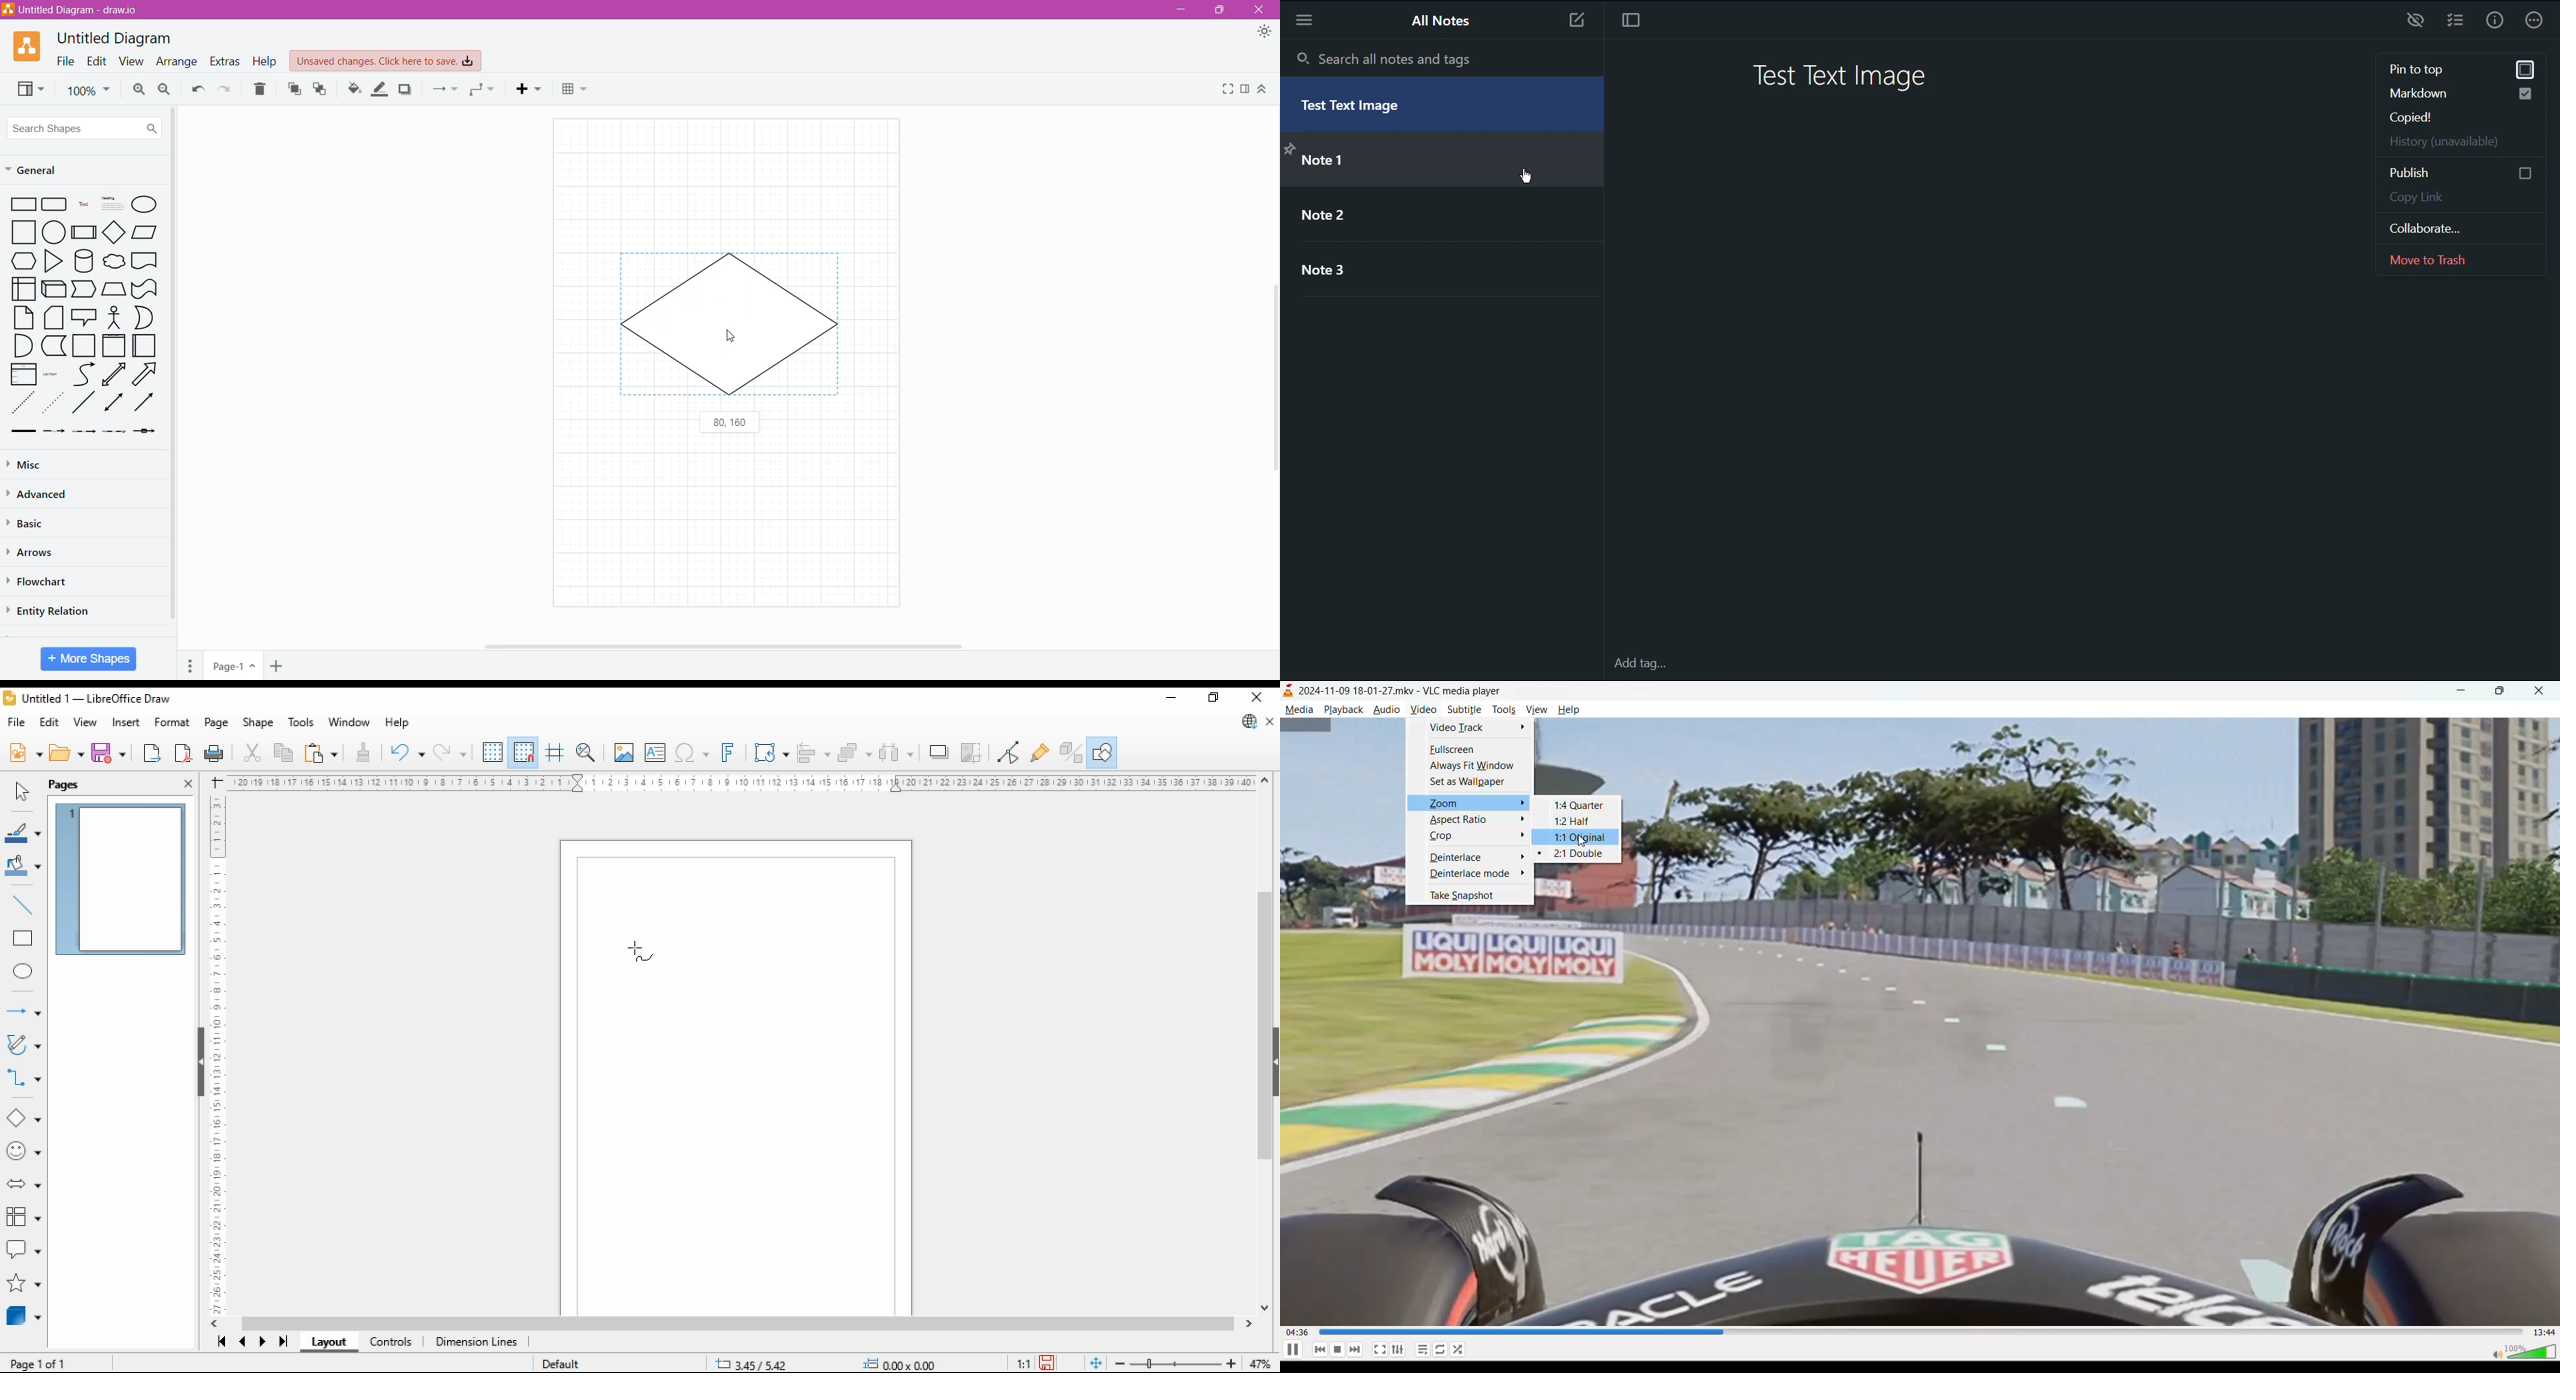  What do you see at coordinates (23, 287) in the screenshot?
I see `Internal Document` at bounding box center [23, 287].